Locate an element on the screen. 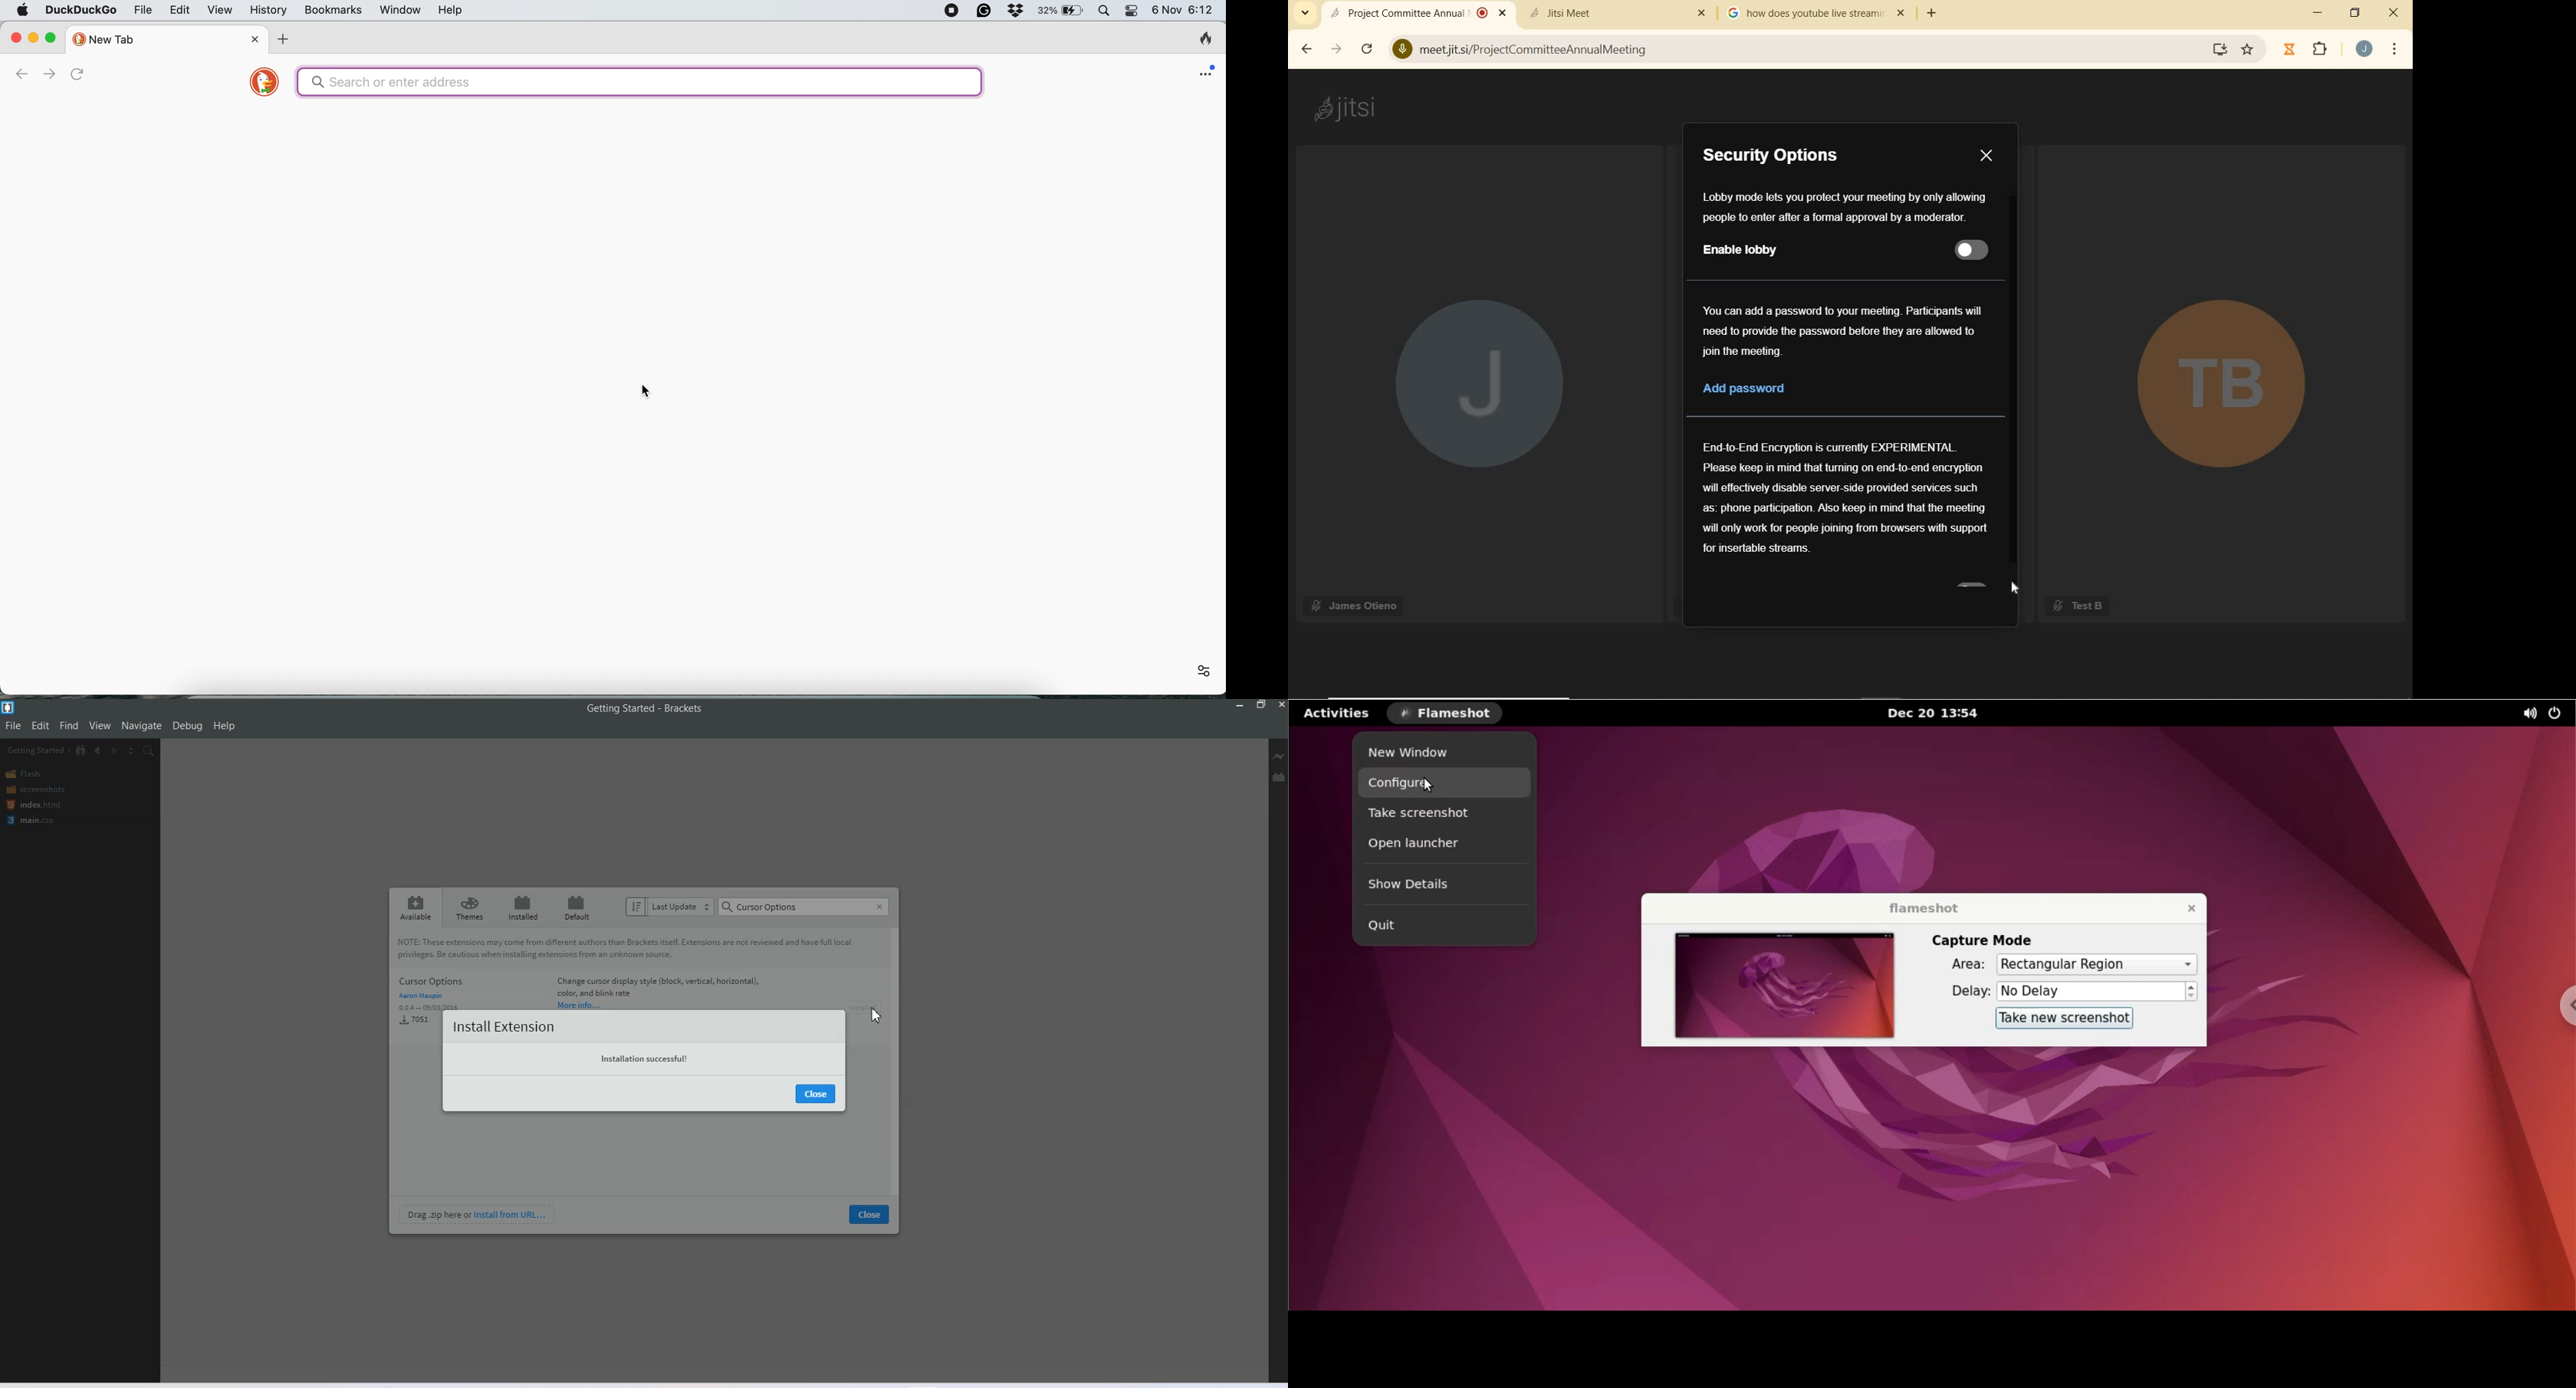 Image resolution: width=2576 pixels, height=1400 pixels. ENABLE LOBBY is located at coordinates (1748, 251).